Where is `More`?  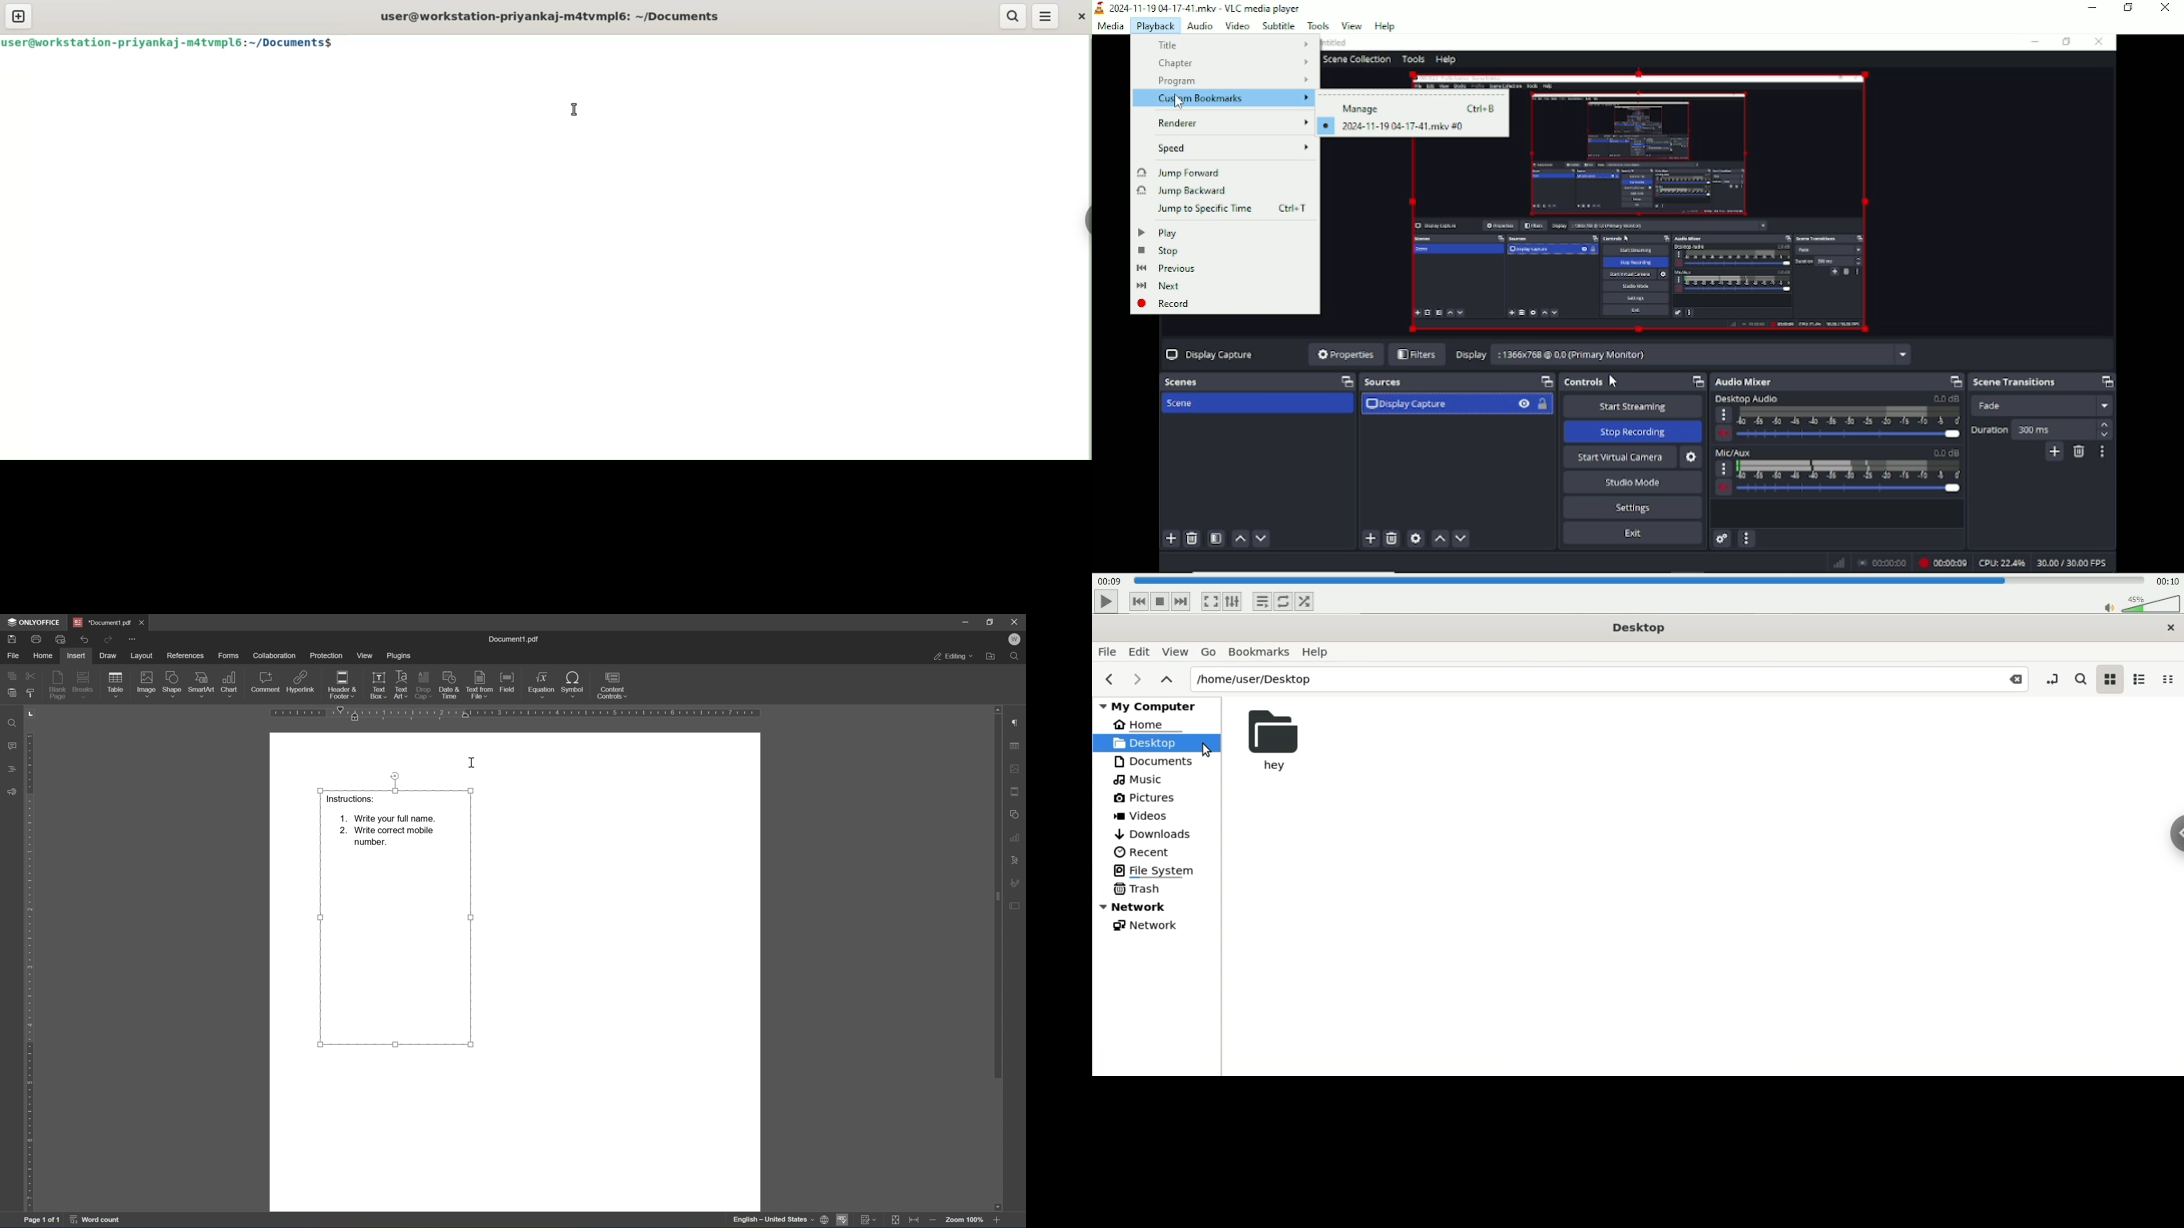
More is located at coordinates (132, 638).